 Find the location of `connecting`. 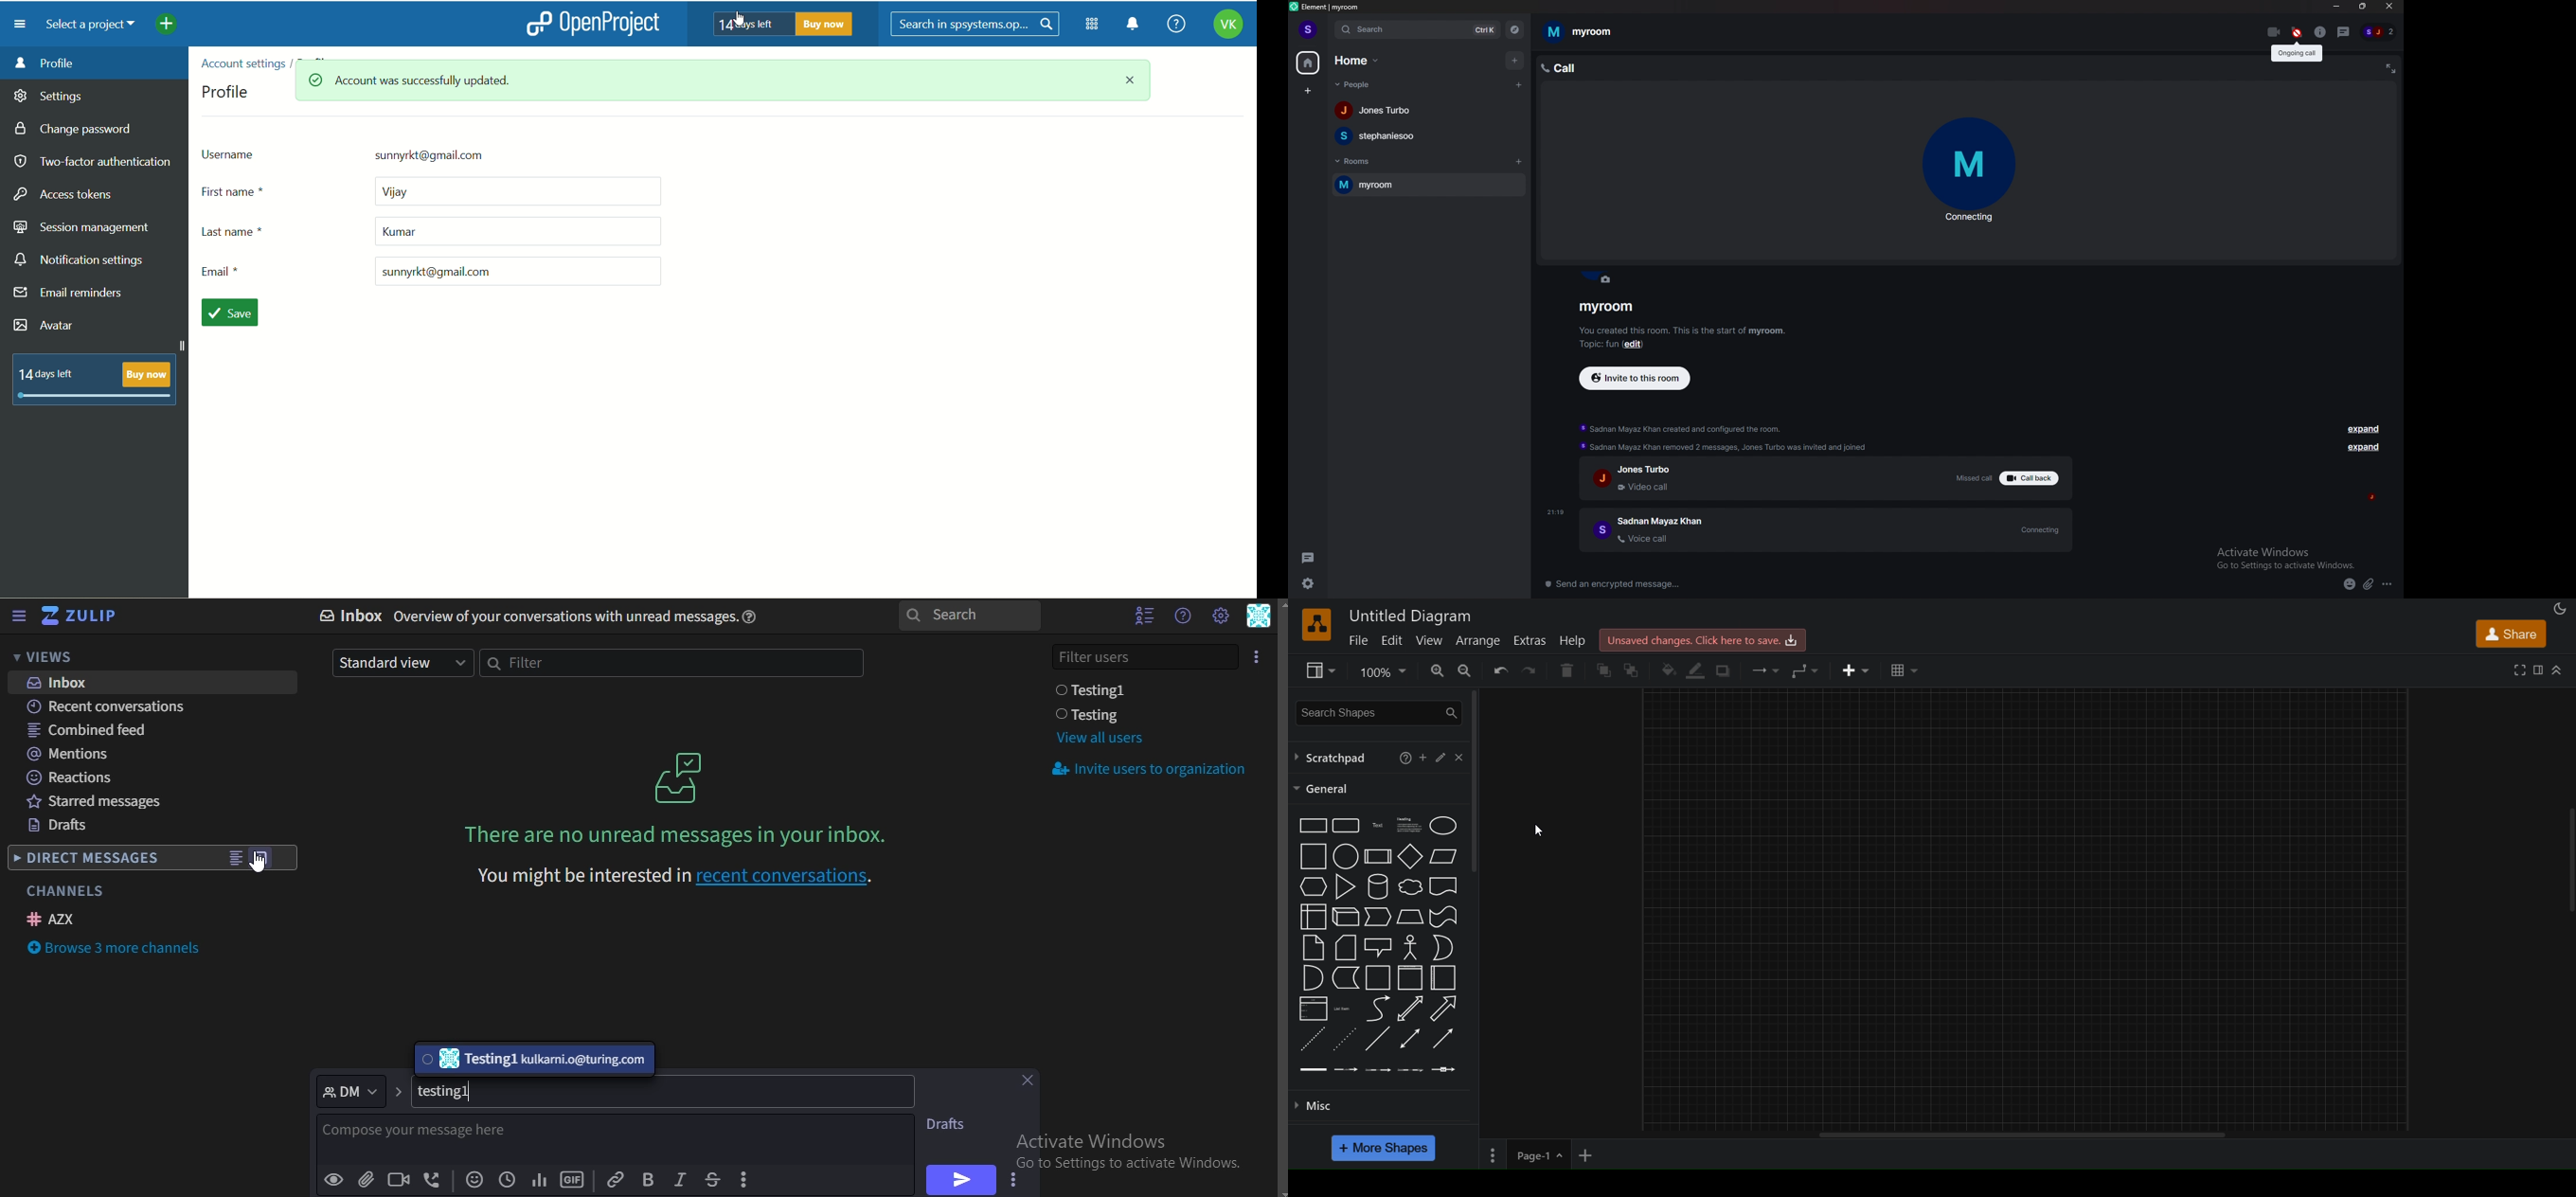

connecting is located at coordinates (1969, 171).